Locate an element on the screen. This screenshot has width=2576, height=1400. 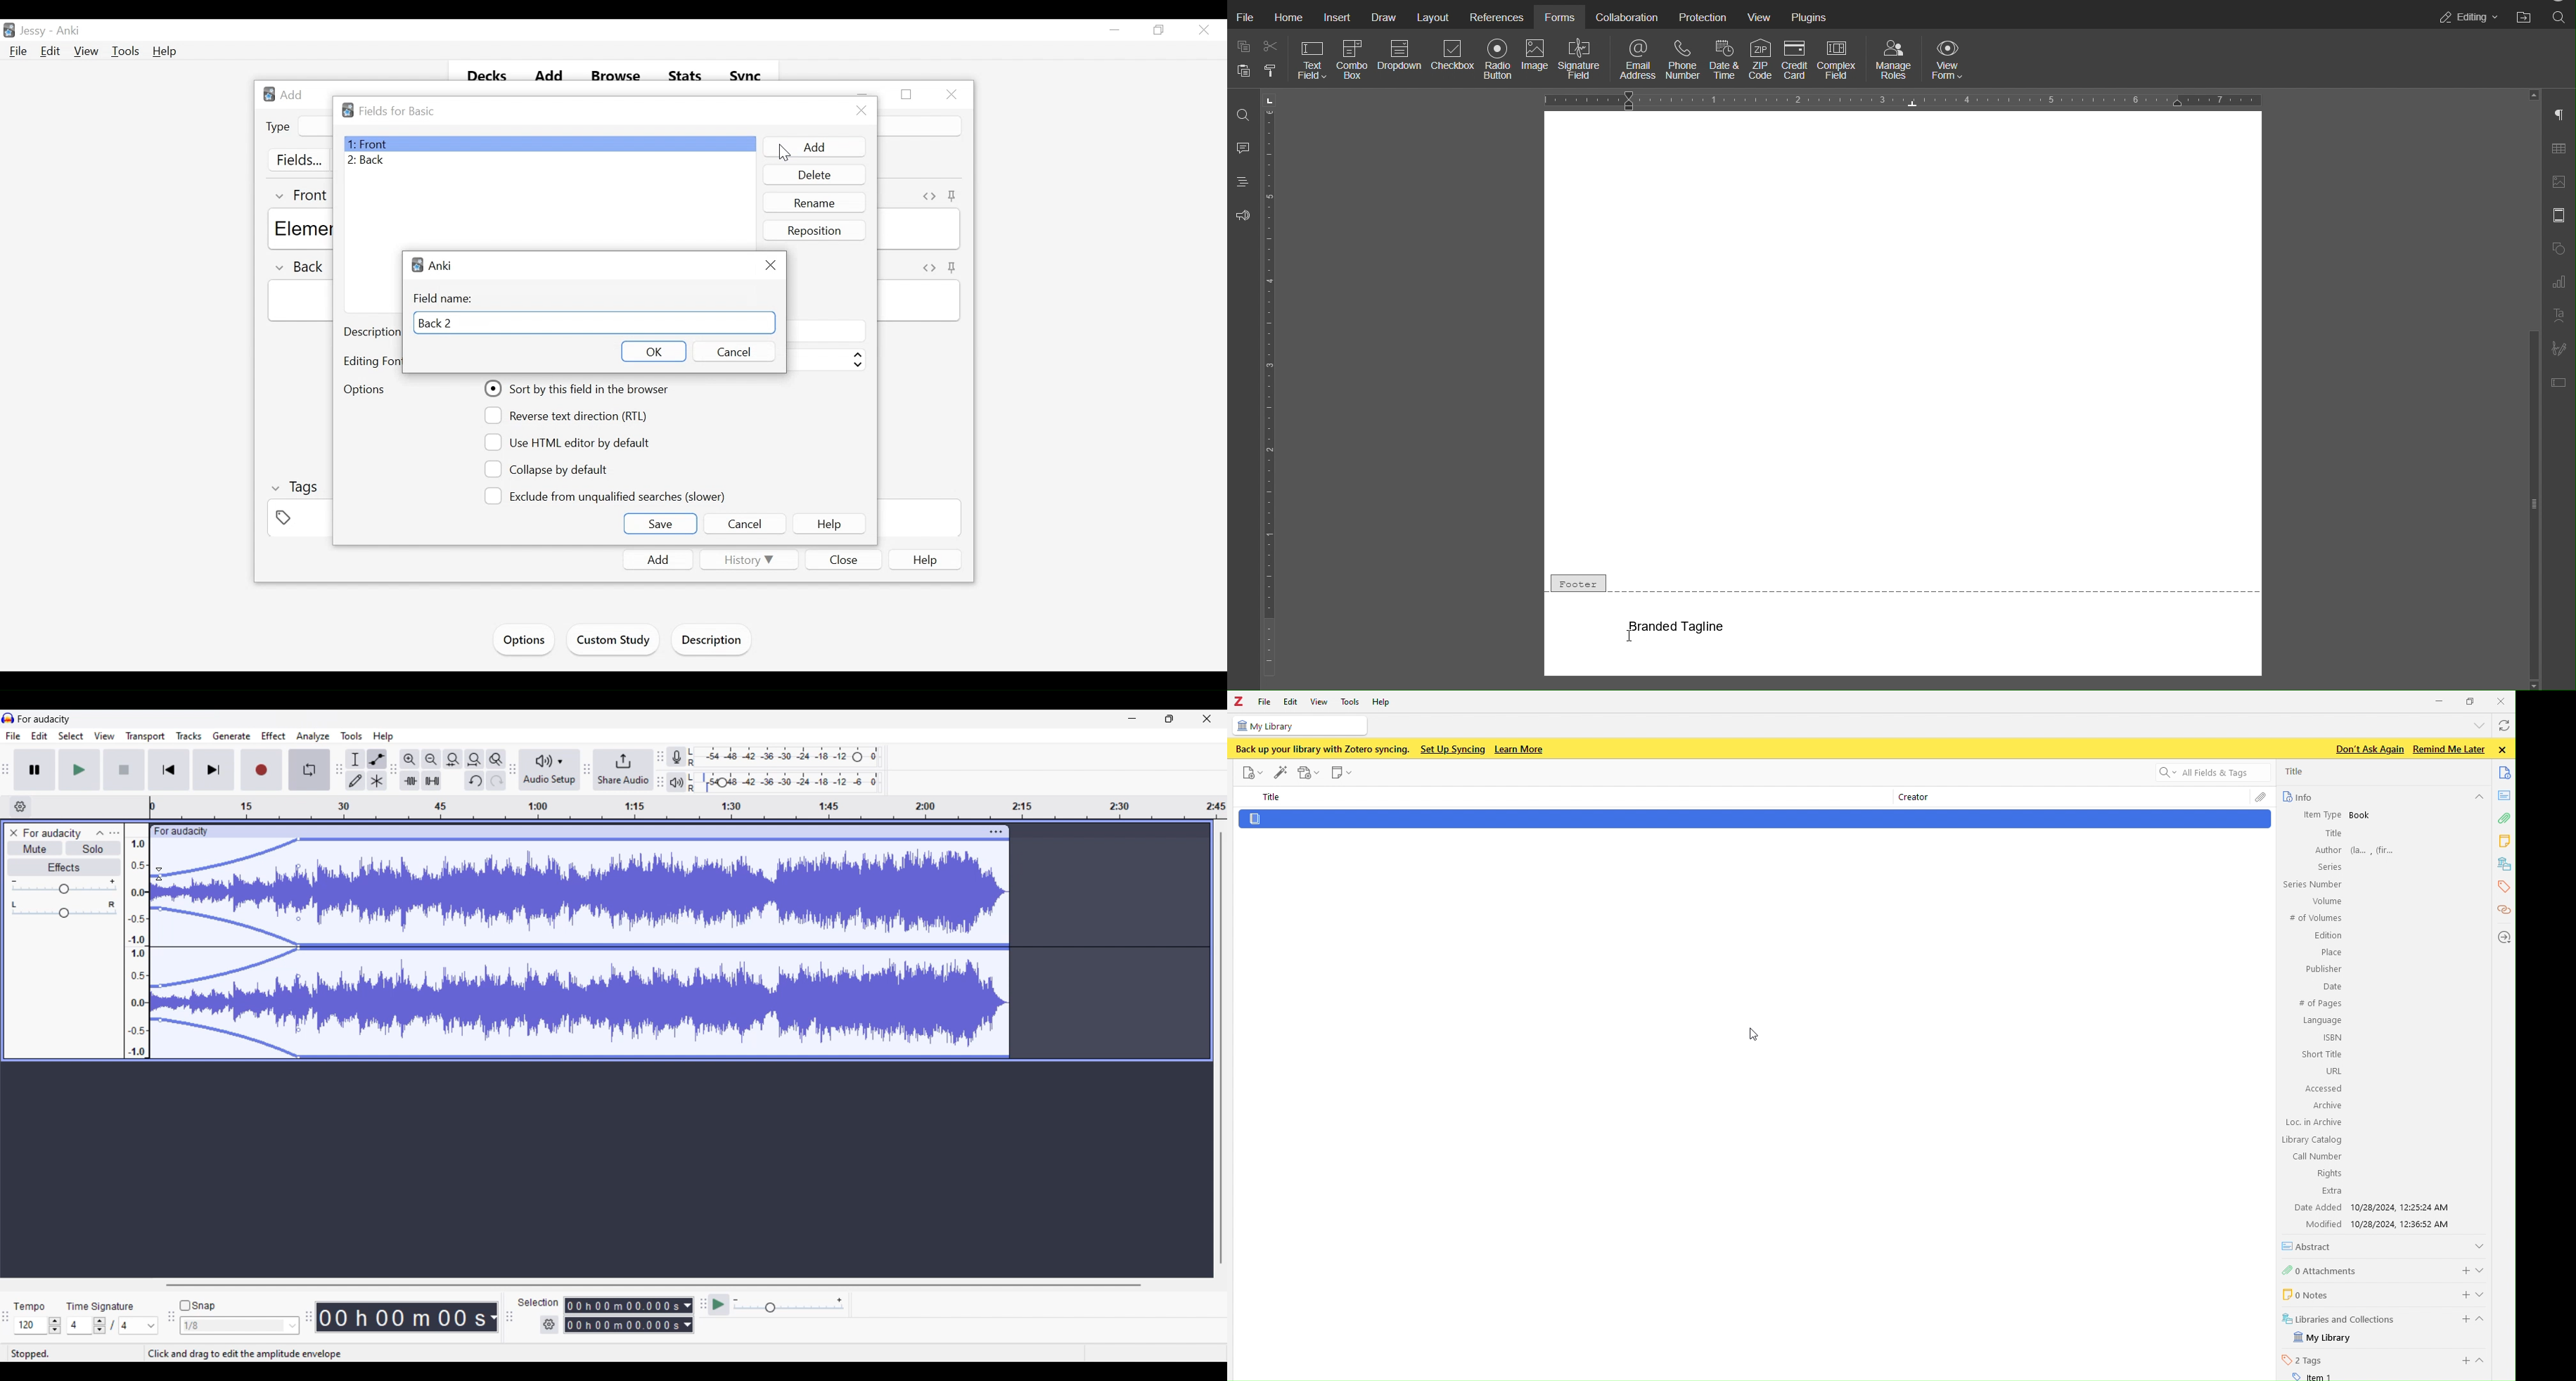
cancel is located at coordinates (738, 352).